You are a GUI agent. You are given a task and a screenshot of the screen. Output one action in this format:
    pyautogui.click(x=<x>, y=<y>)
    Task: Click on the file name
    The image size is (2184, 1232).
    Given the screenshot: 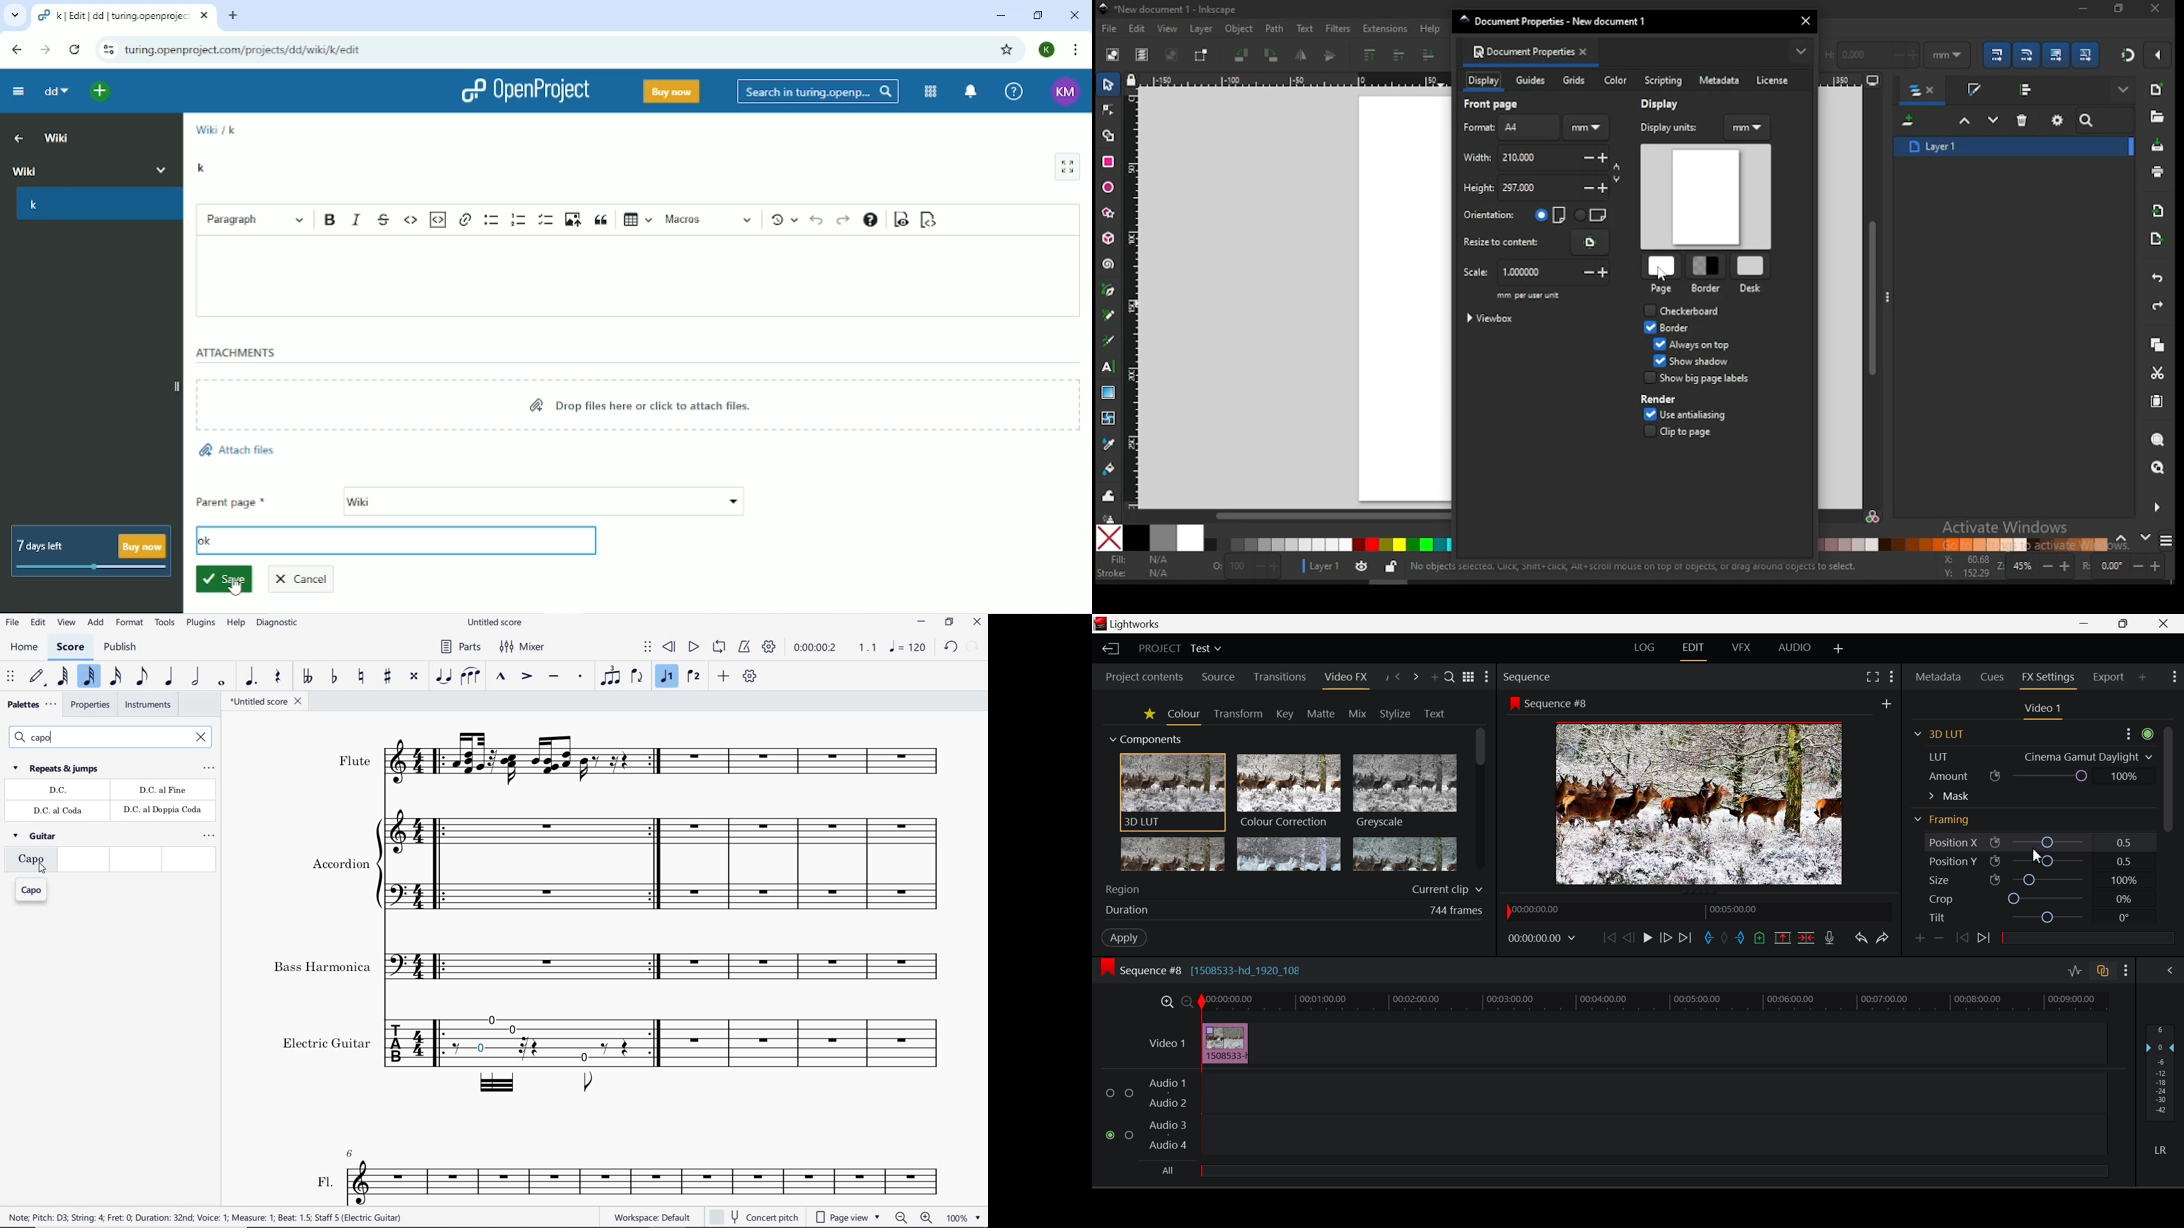 What is the action you would take?
    pyautogui.click(x=268, y=702)
    